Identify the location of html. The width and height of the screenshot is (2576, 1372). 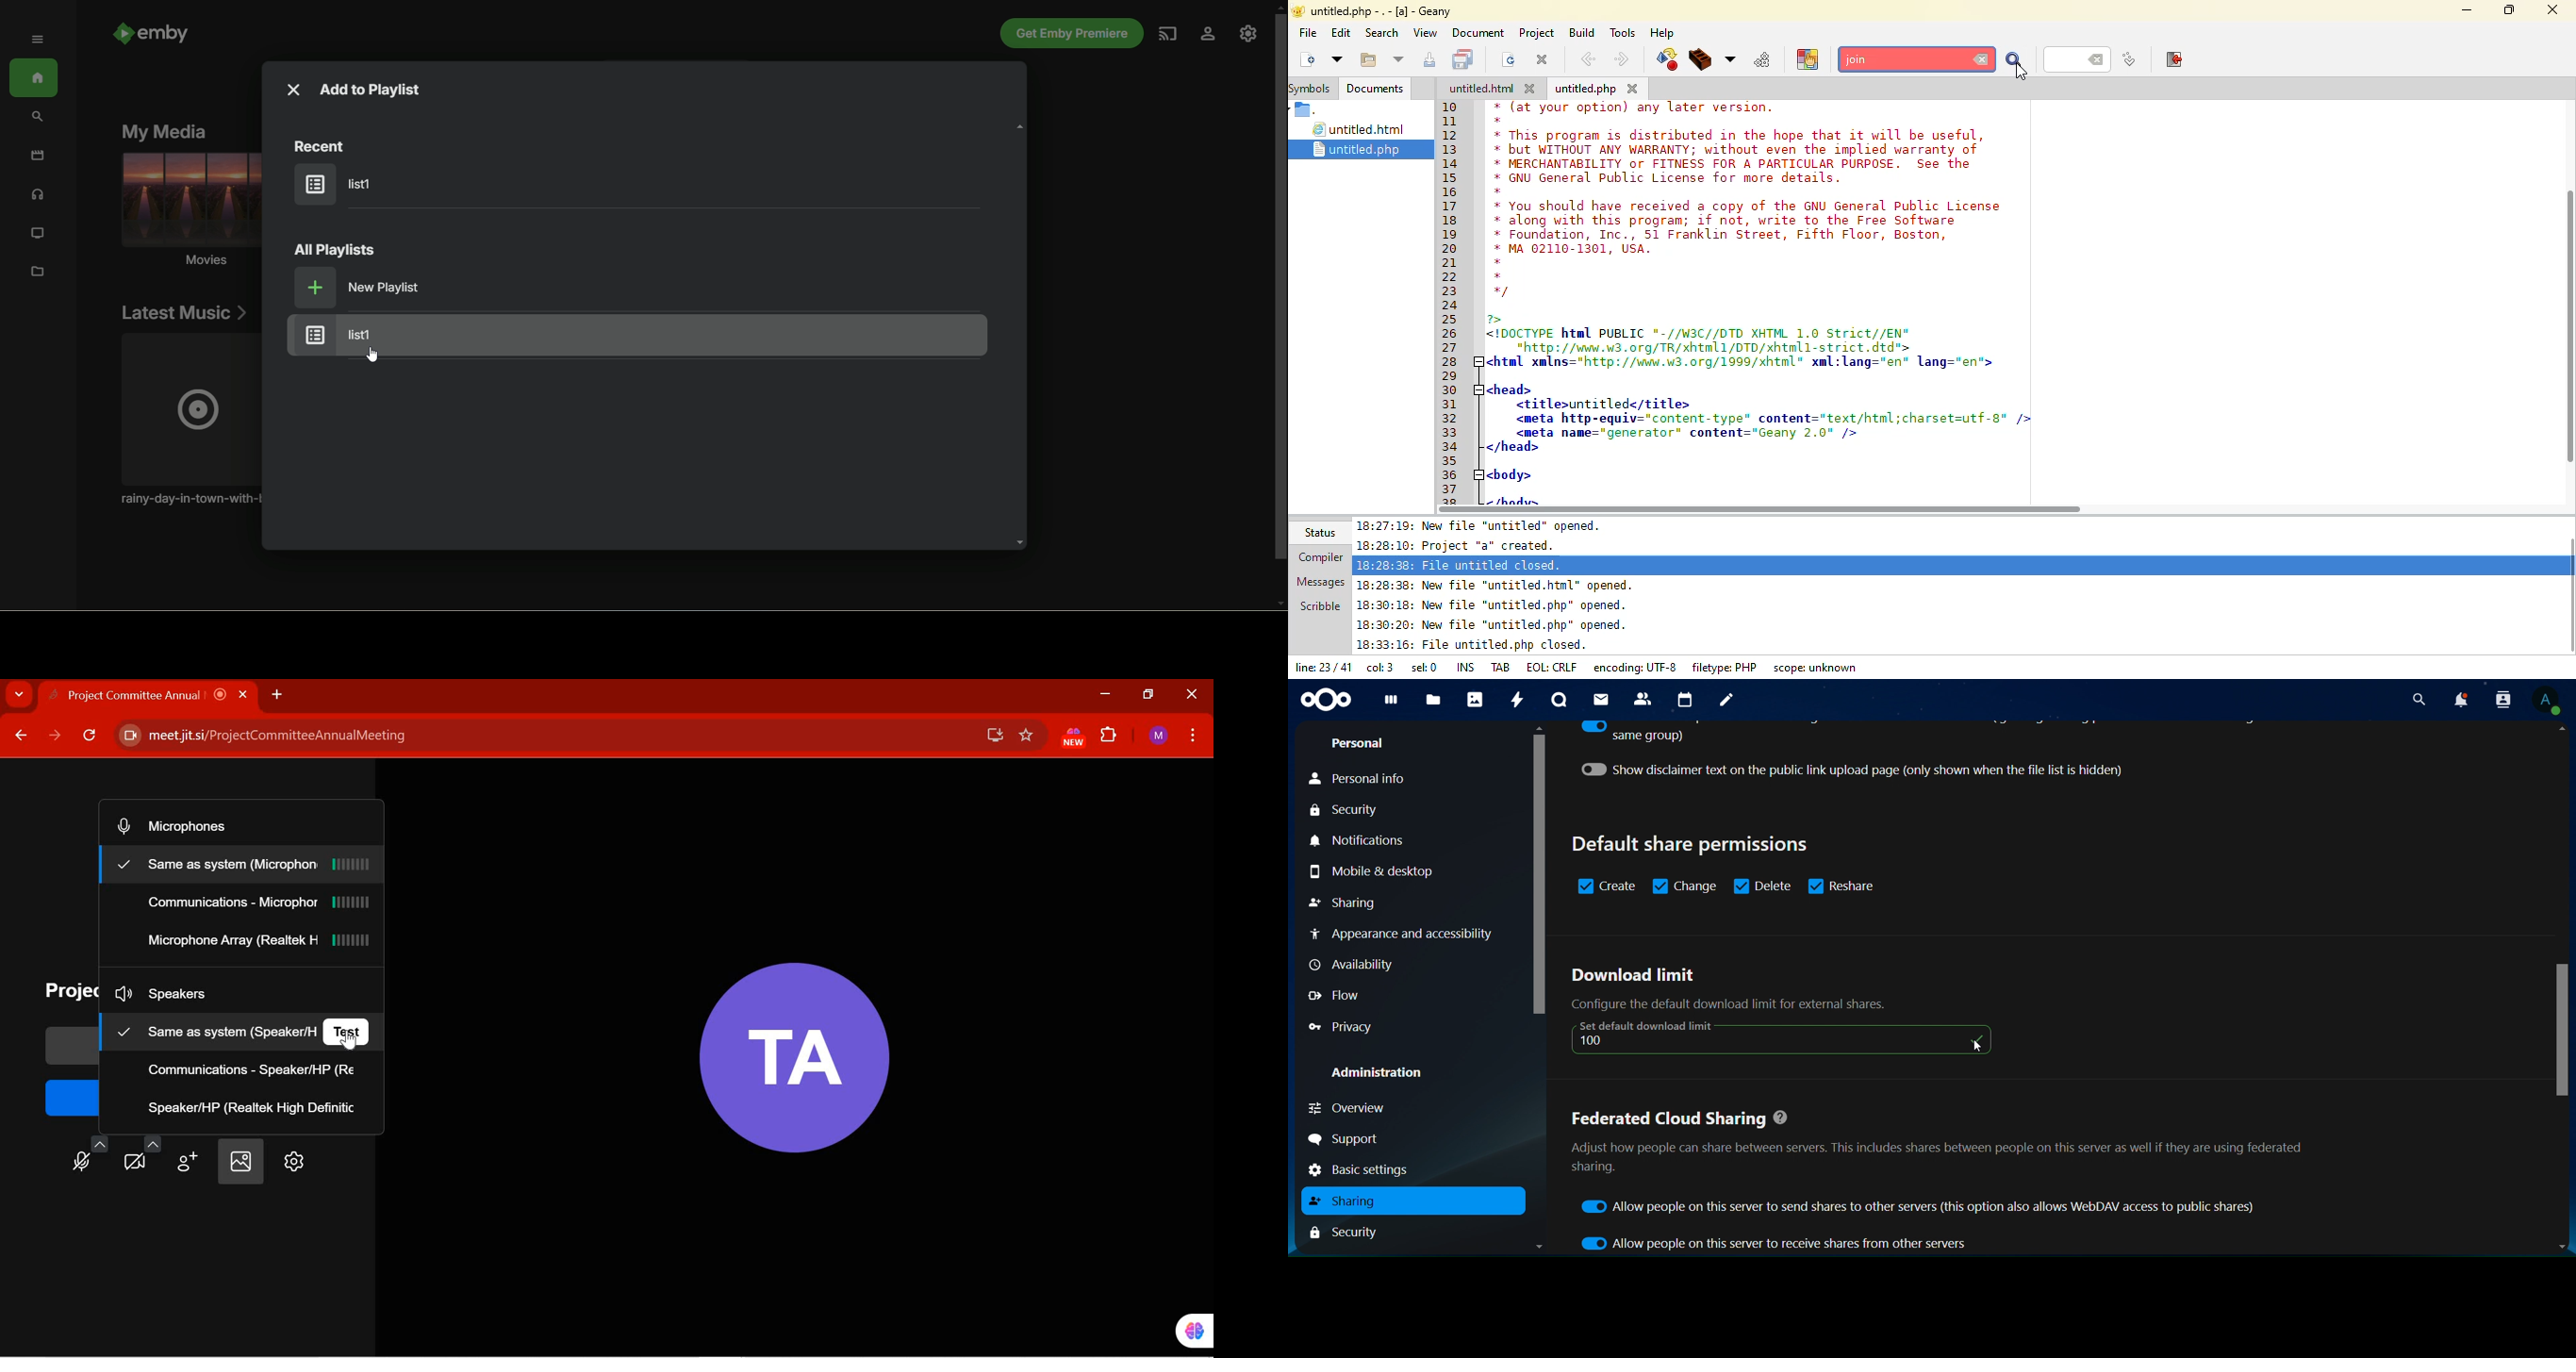
(1481, 89).